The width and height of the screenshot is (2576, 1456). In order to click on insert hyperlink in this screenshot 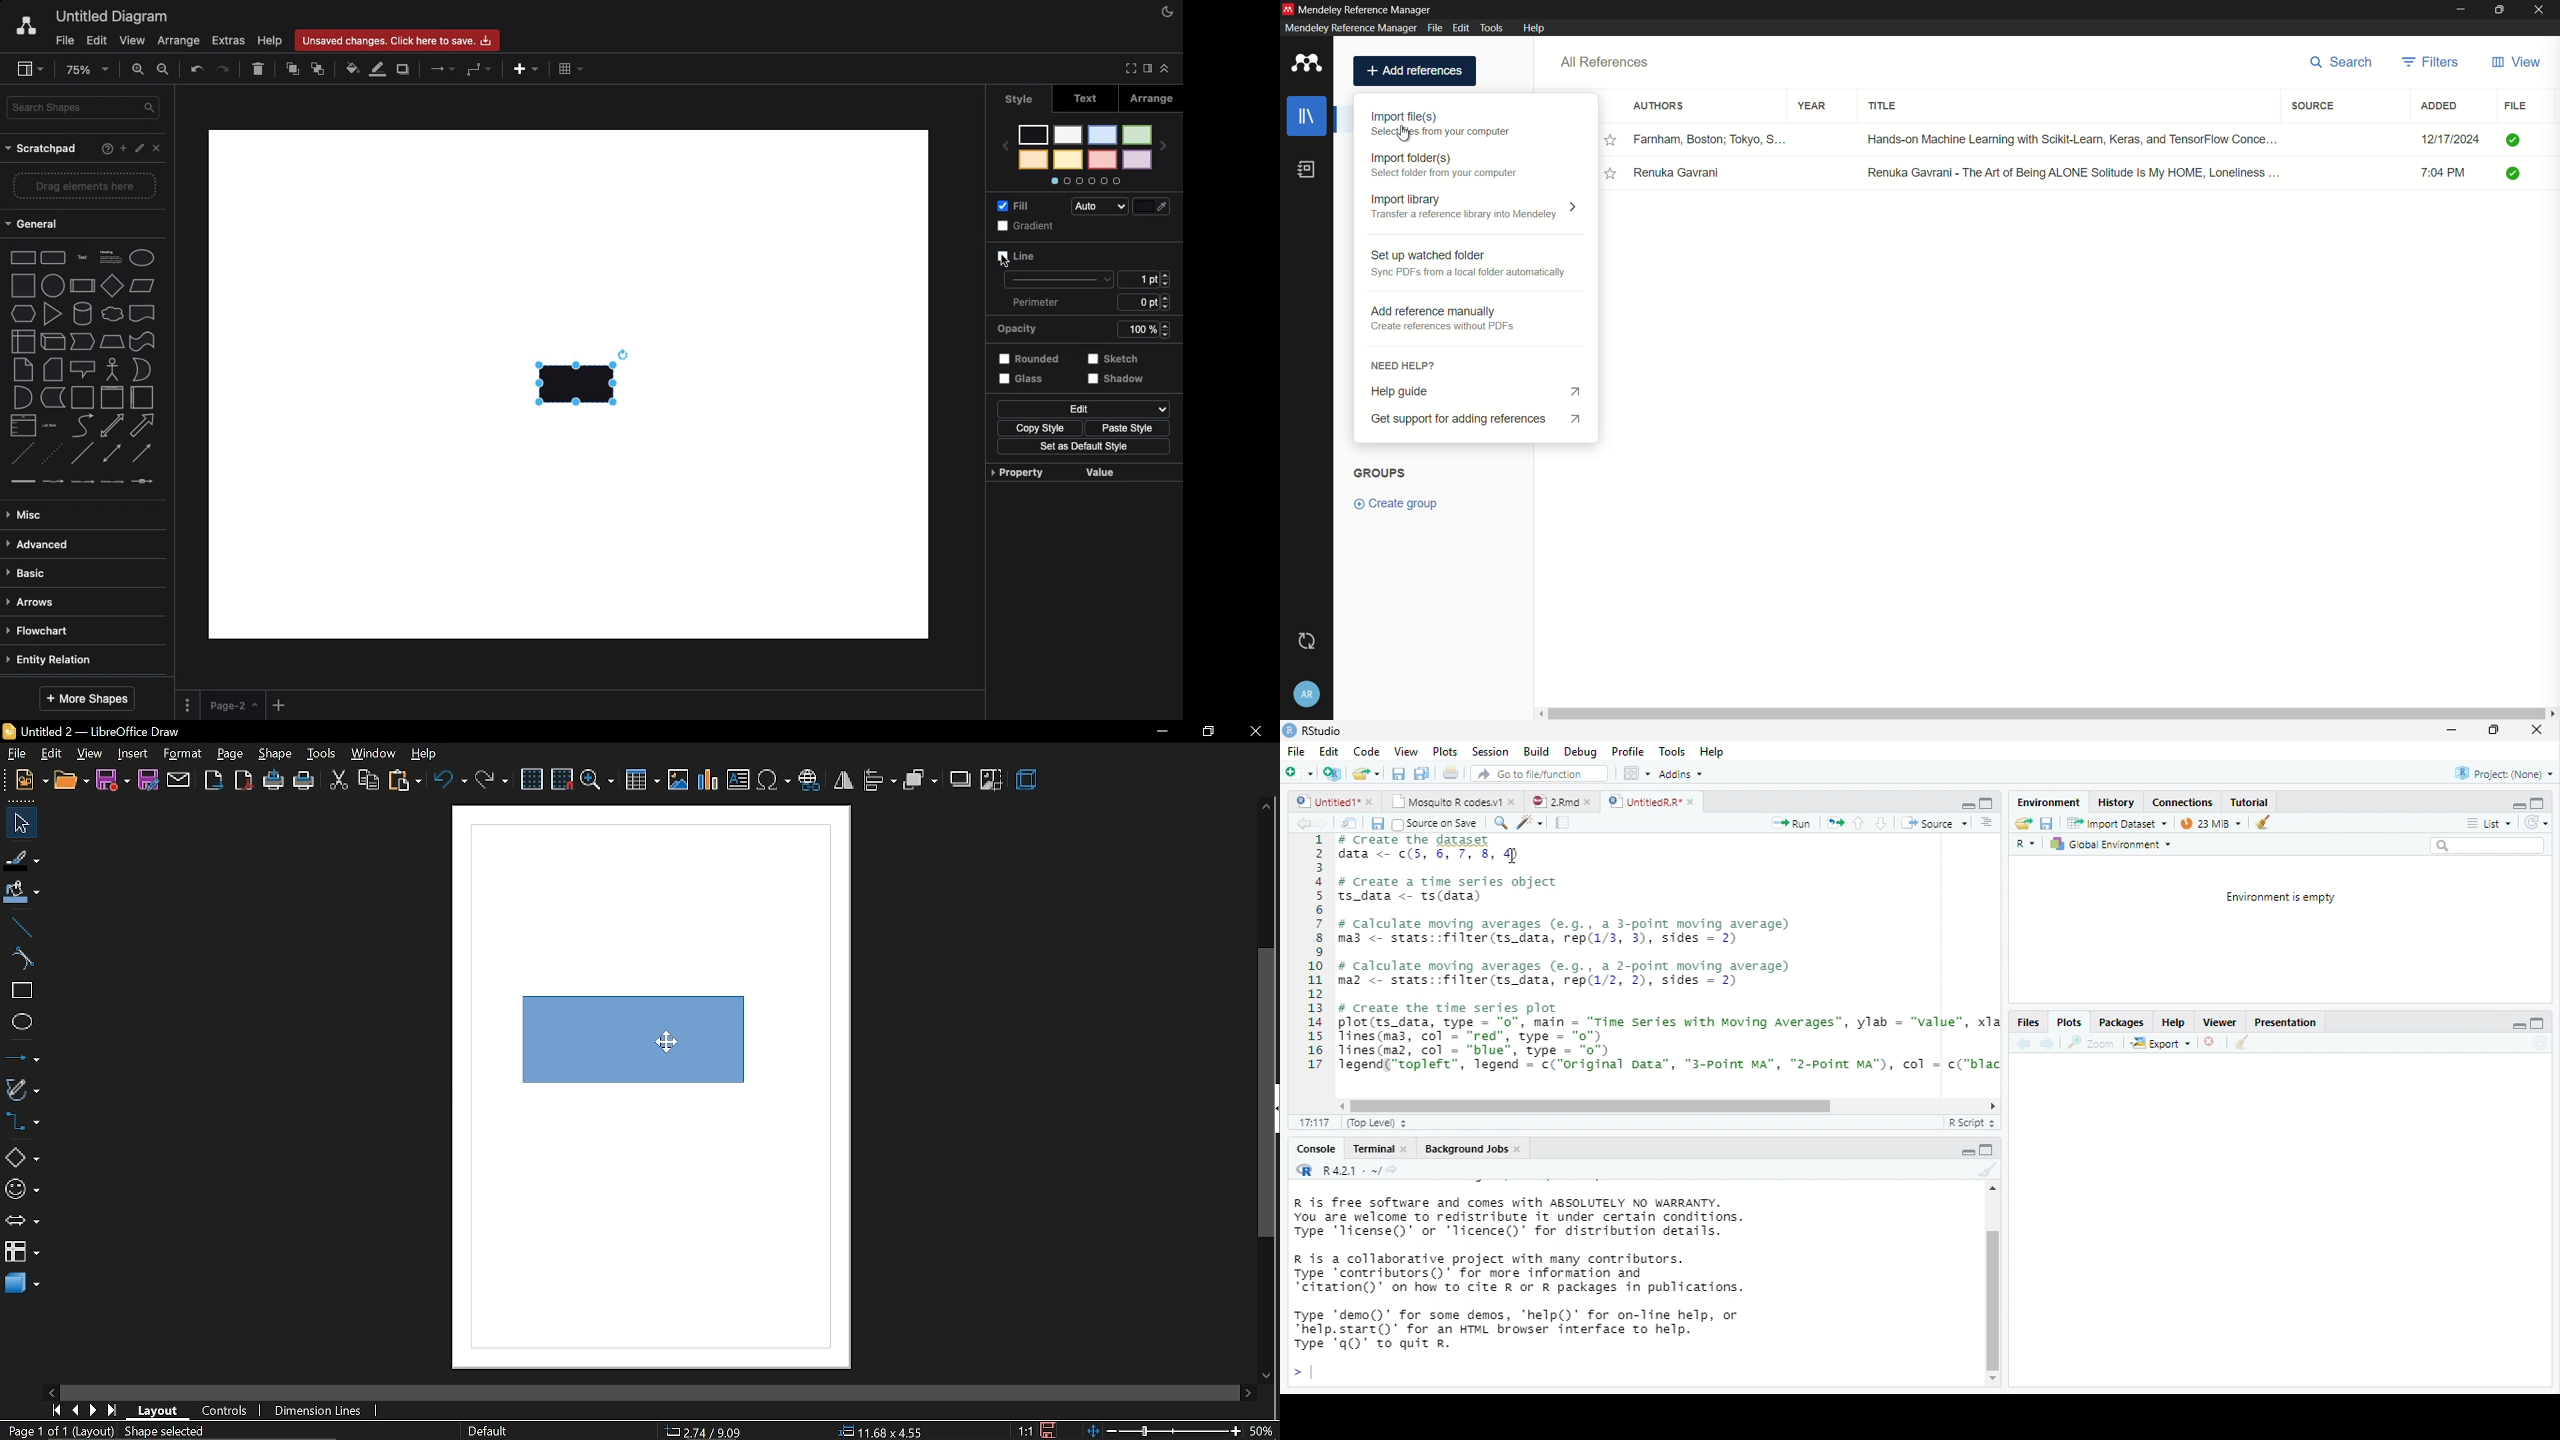, I will do `click(810, 779)`.